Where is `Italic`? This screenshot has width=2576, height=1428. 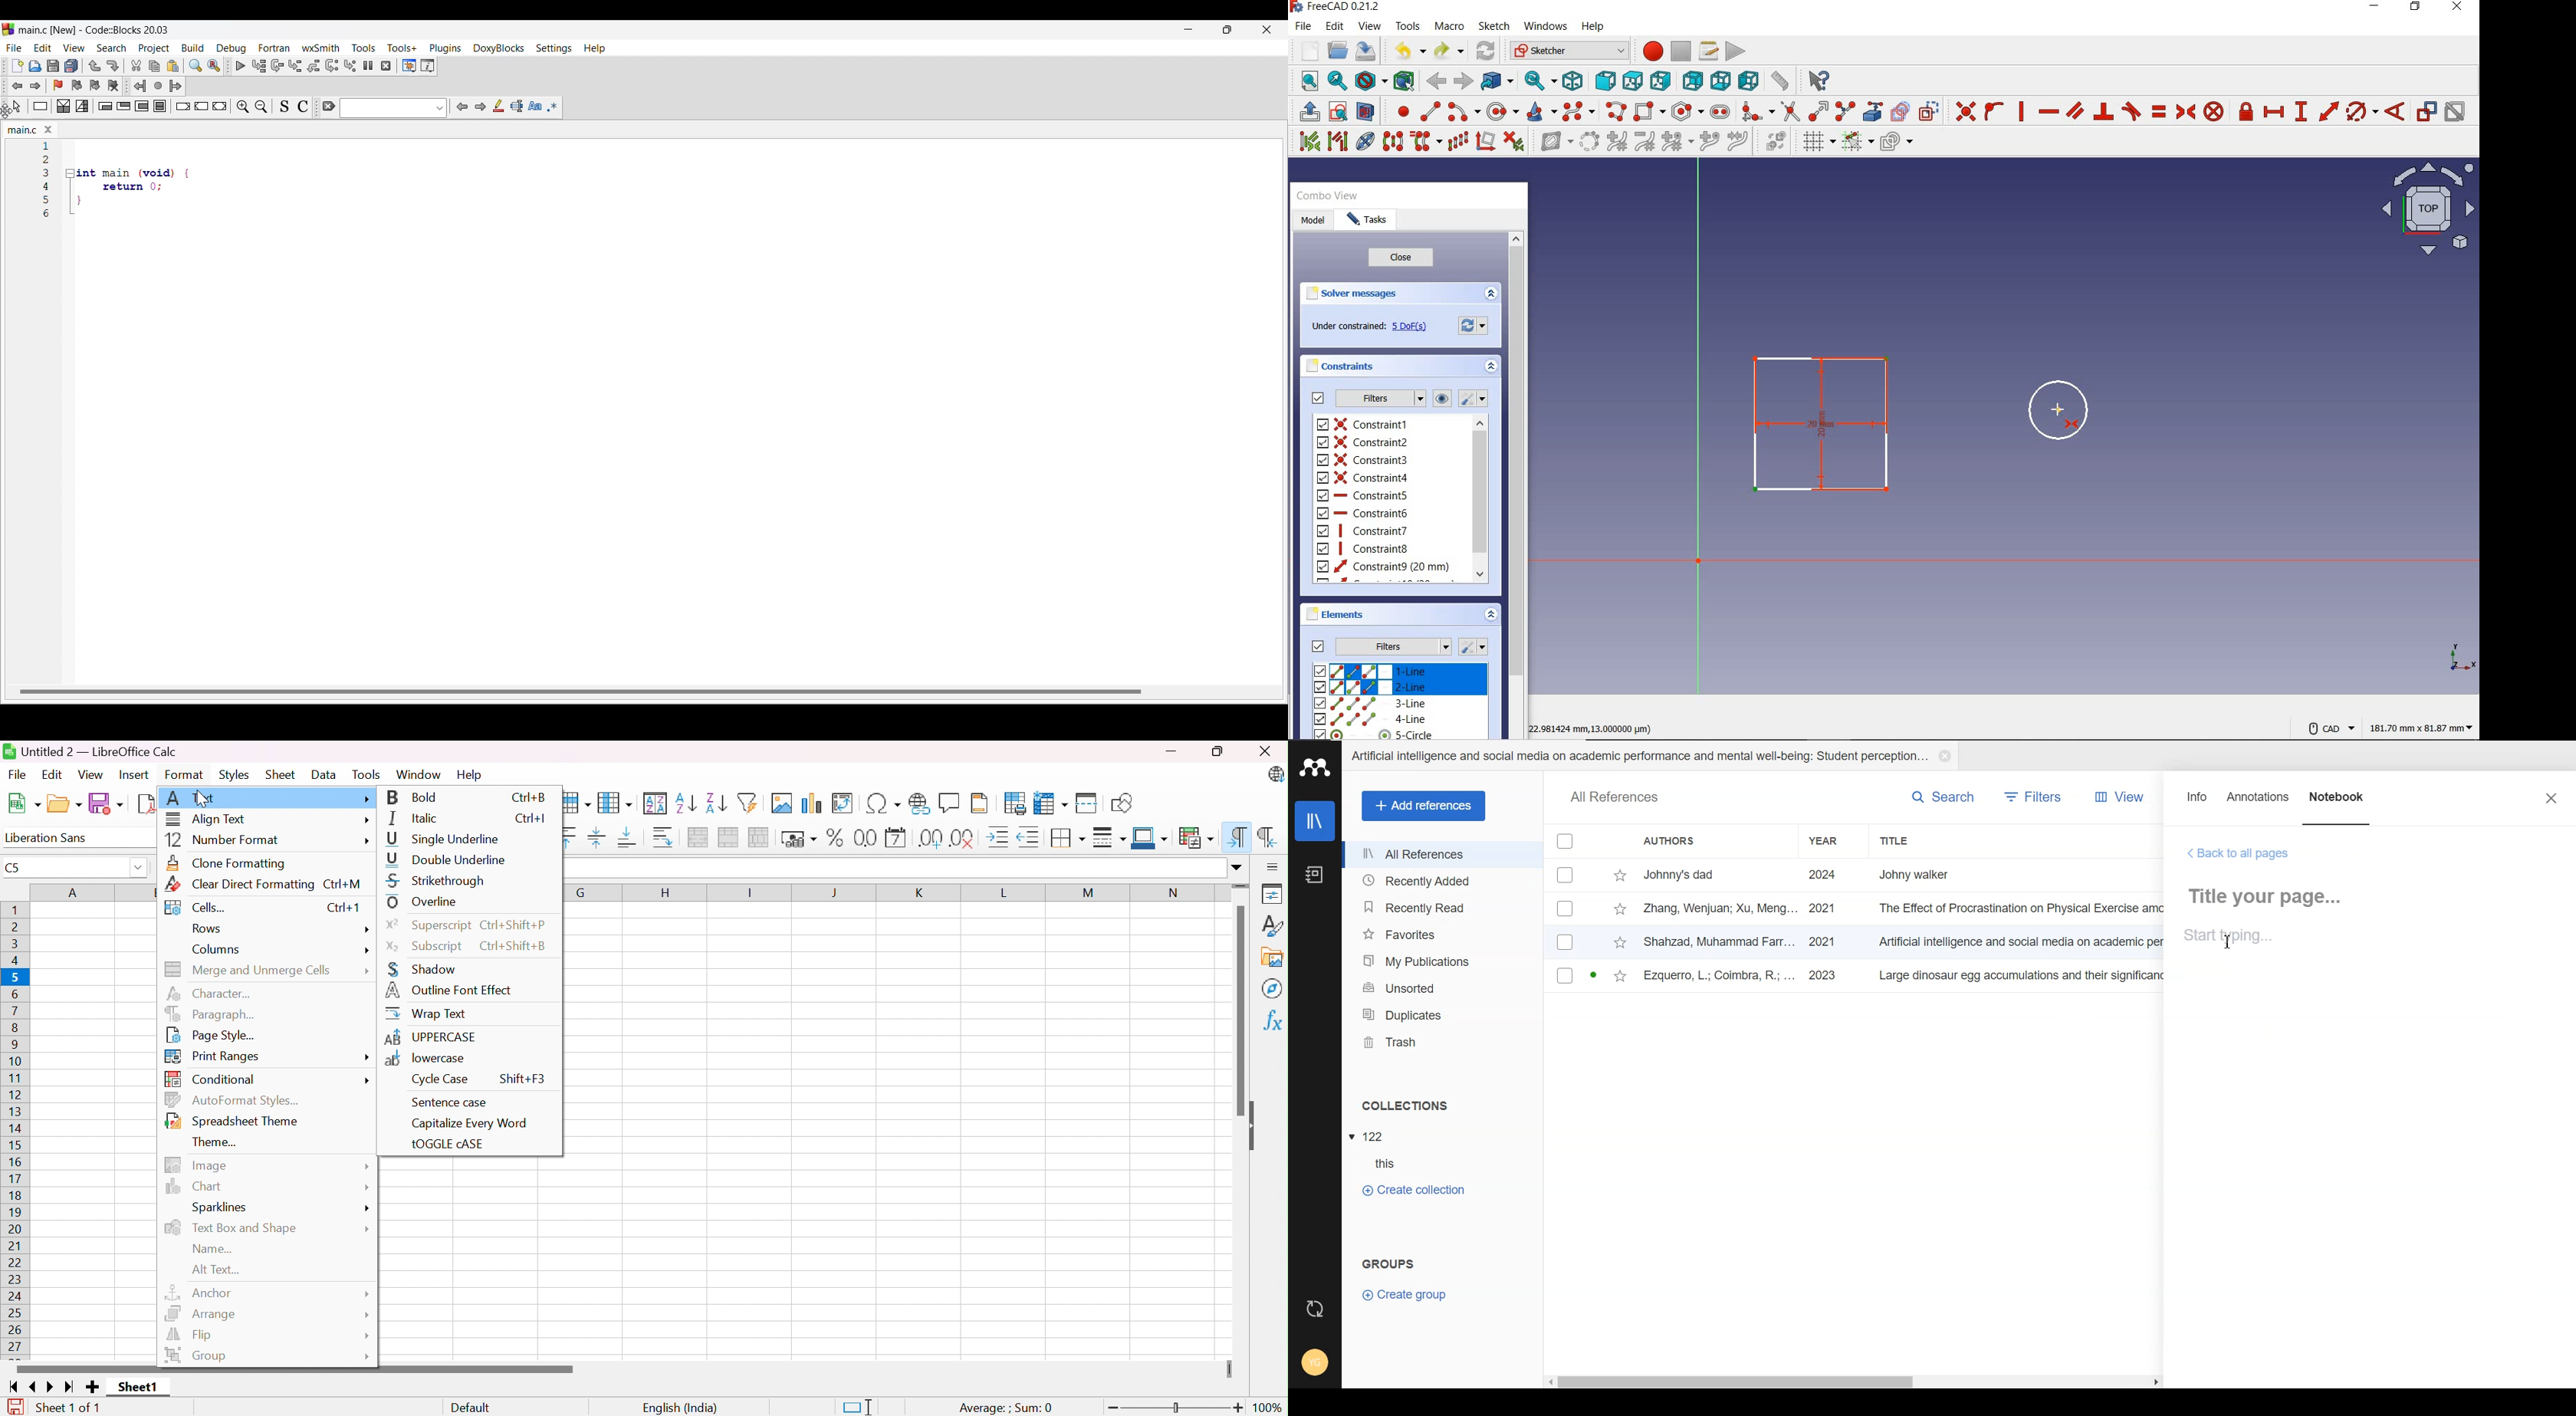 Italic is located at coordinates (412, 818).